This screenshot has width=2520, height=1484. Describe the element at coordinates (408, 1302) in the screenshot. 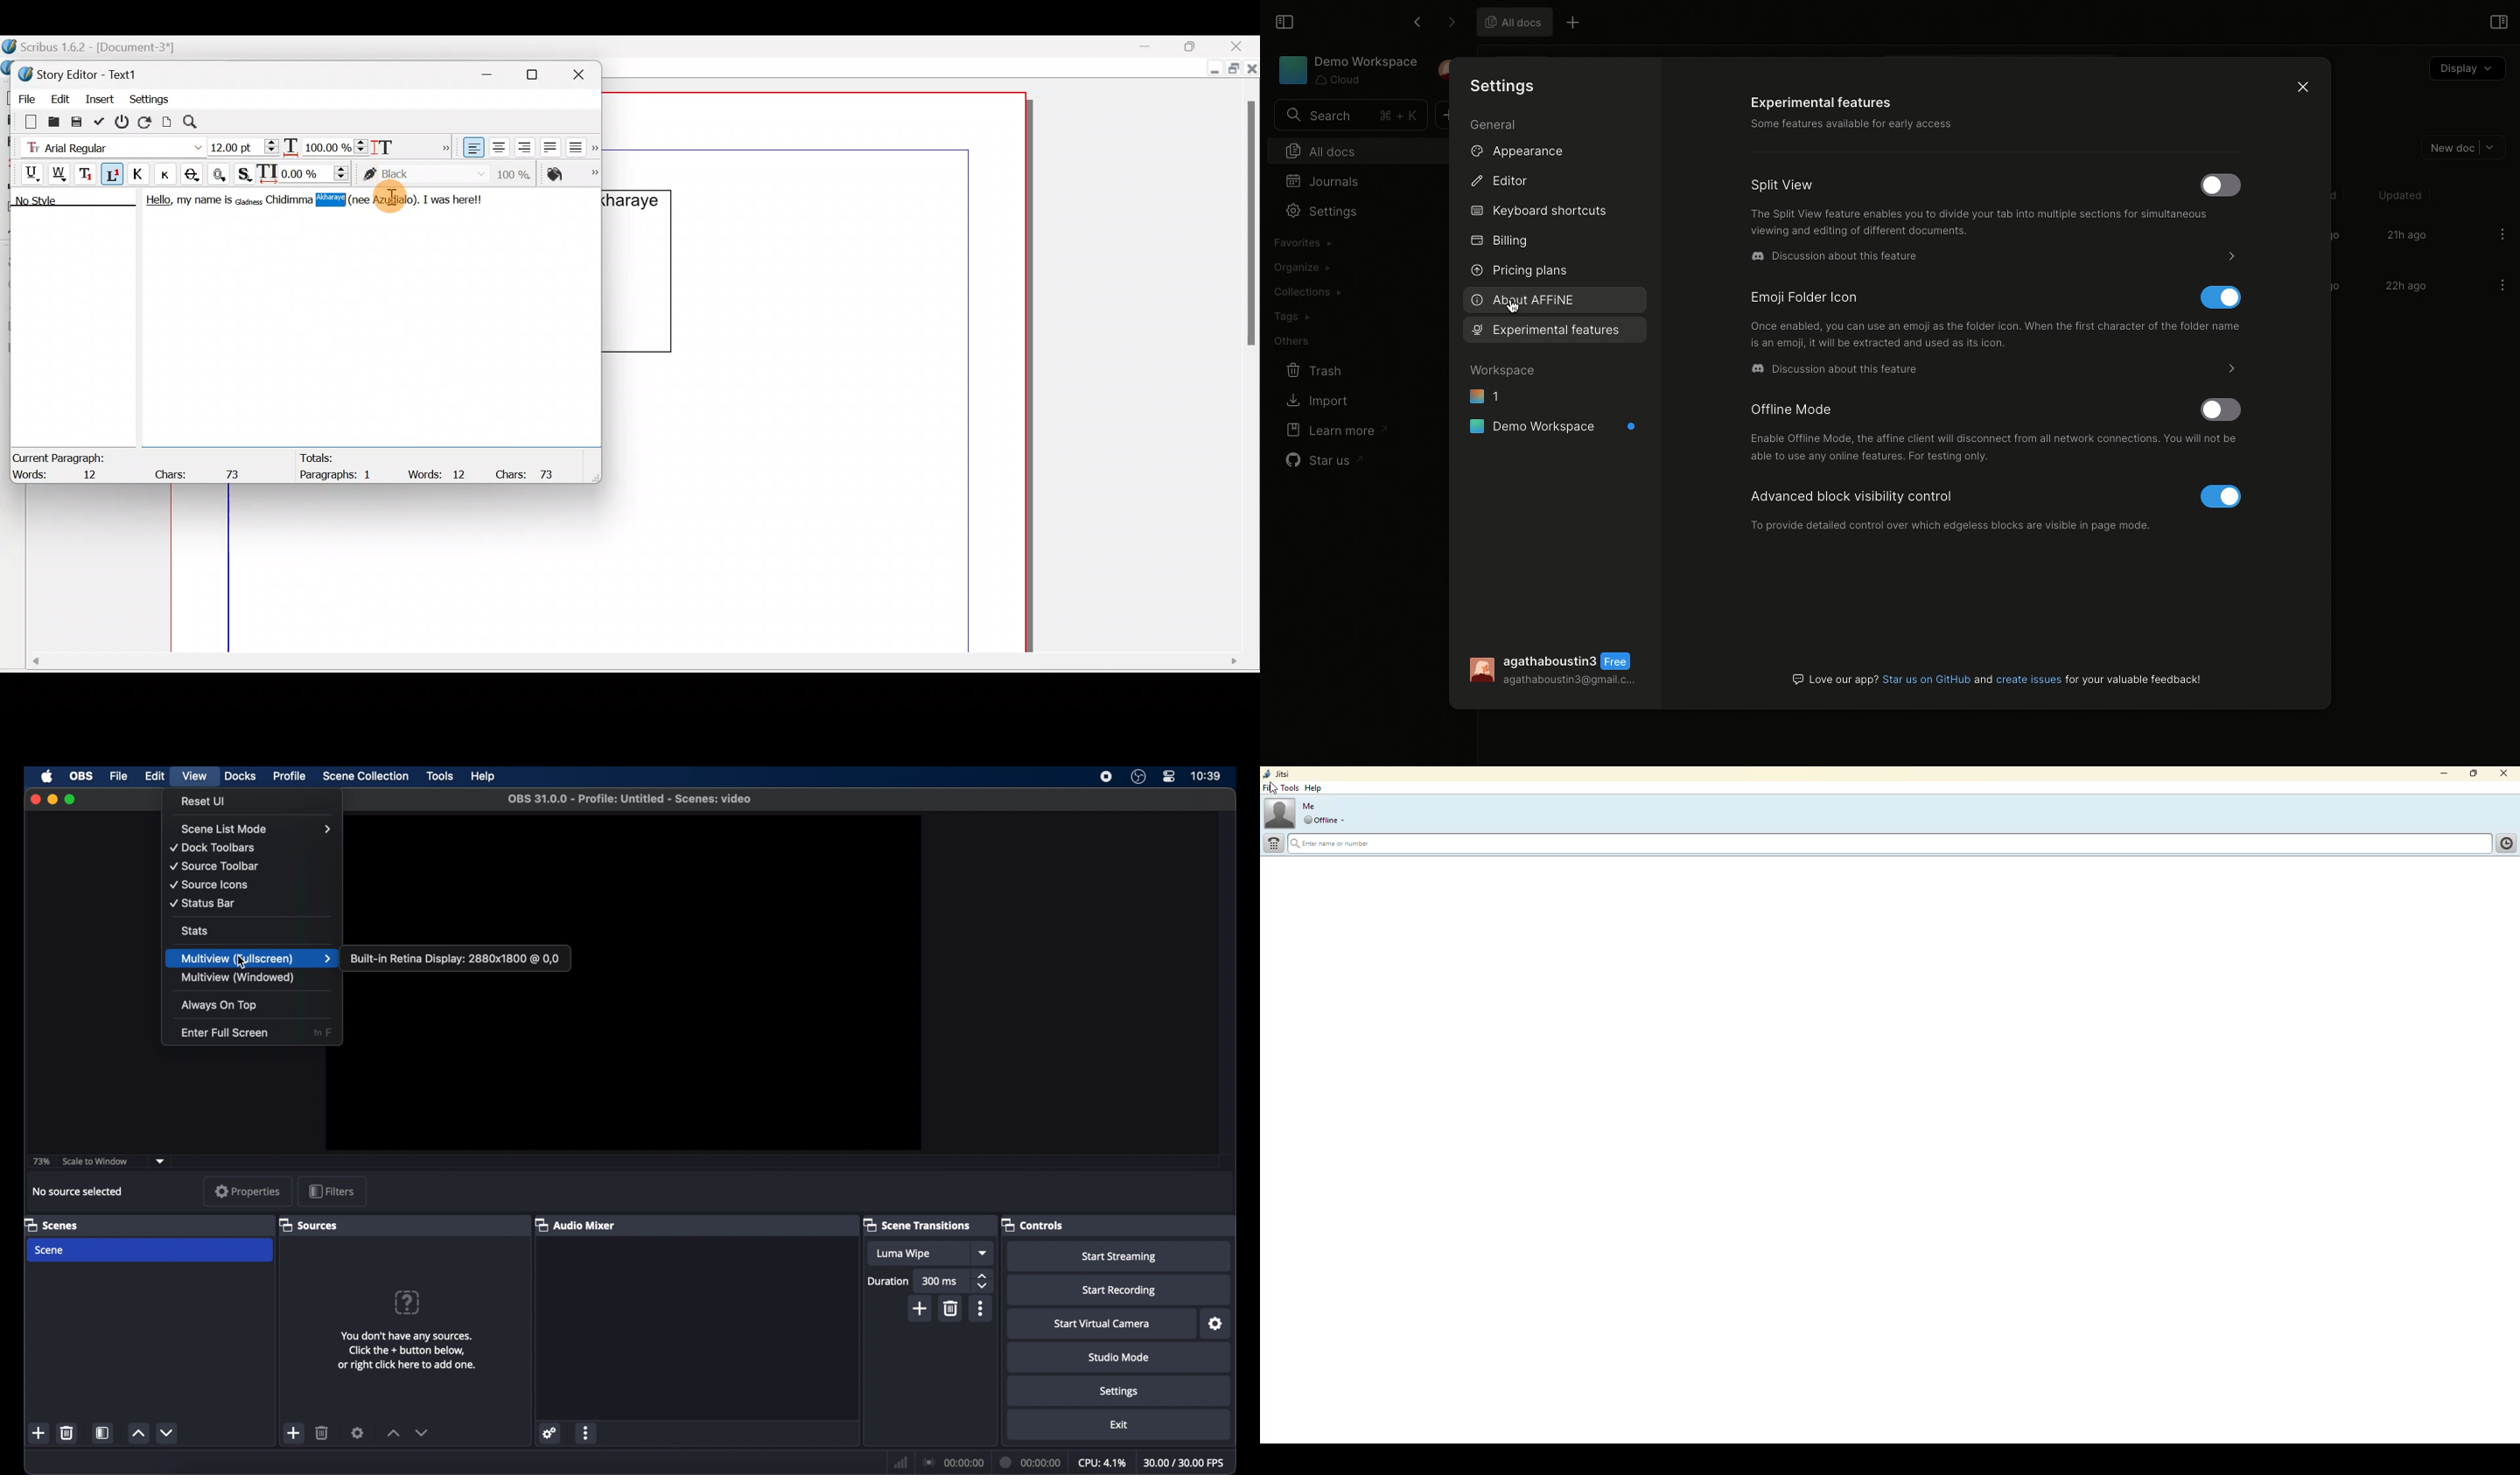

I see `question mark icon` at that location.